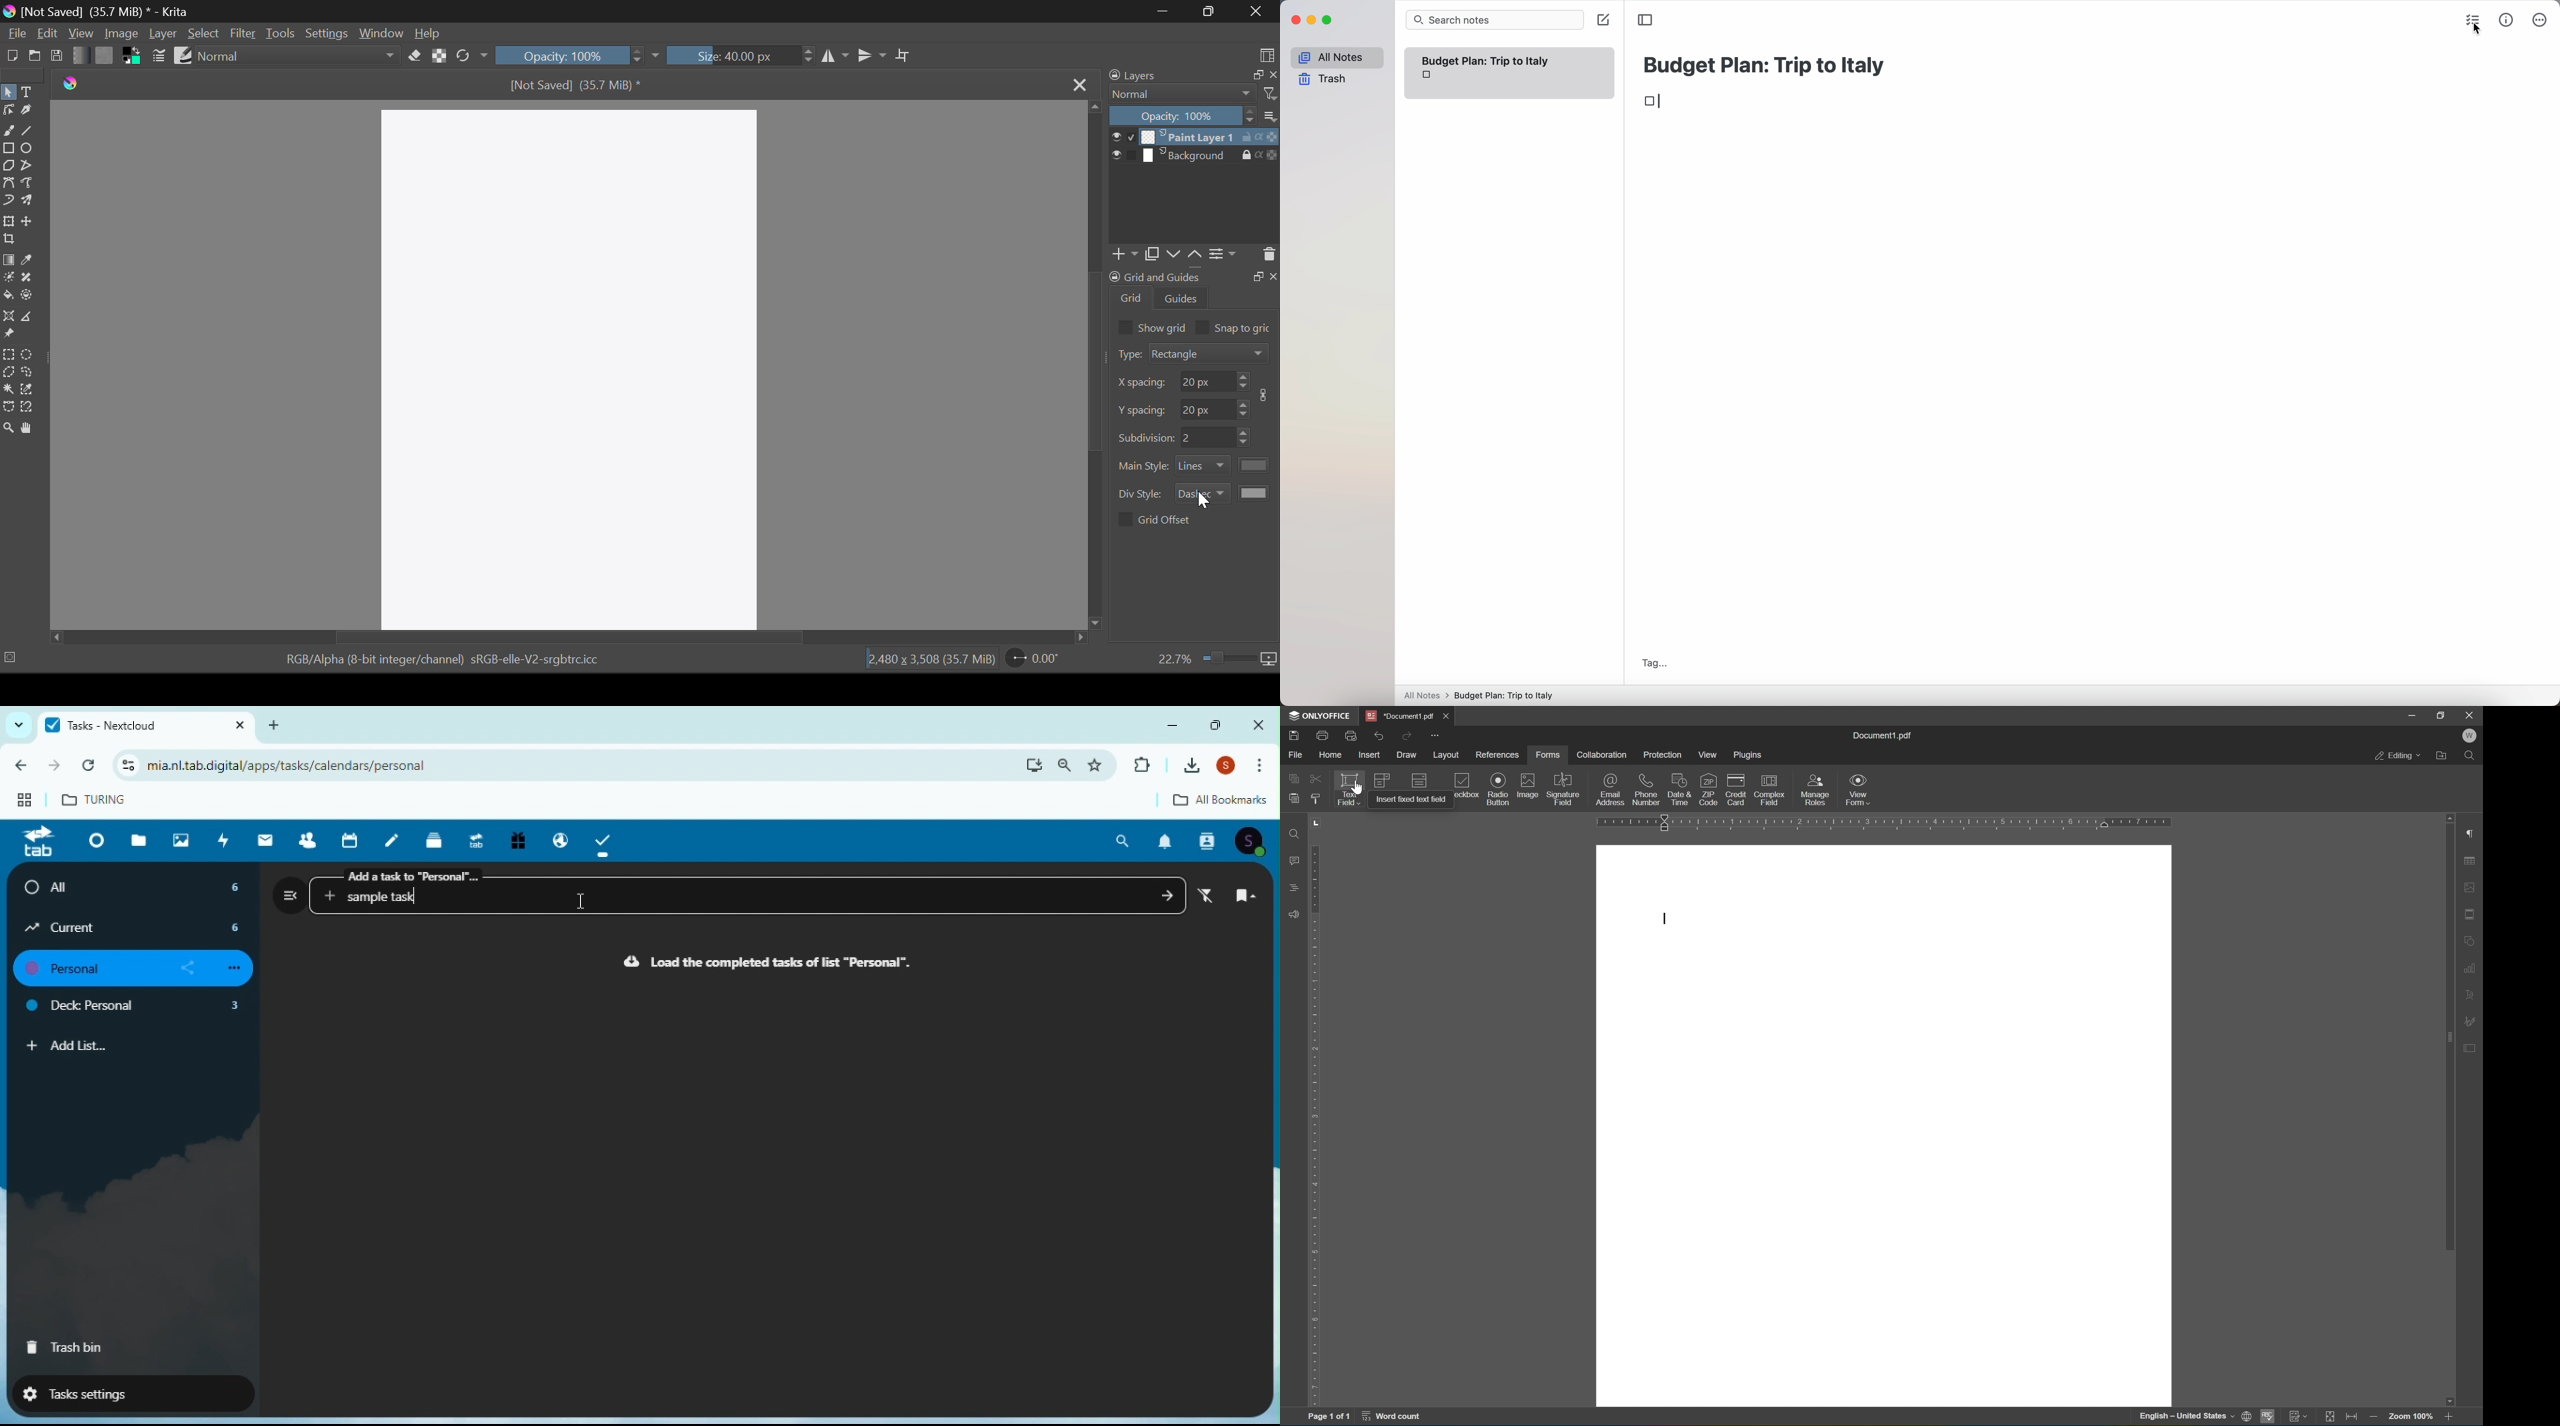  I want to click on Assistant Tool, so click(9, 317).